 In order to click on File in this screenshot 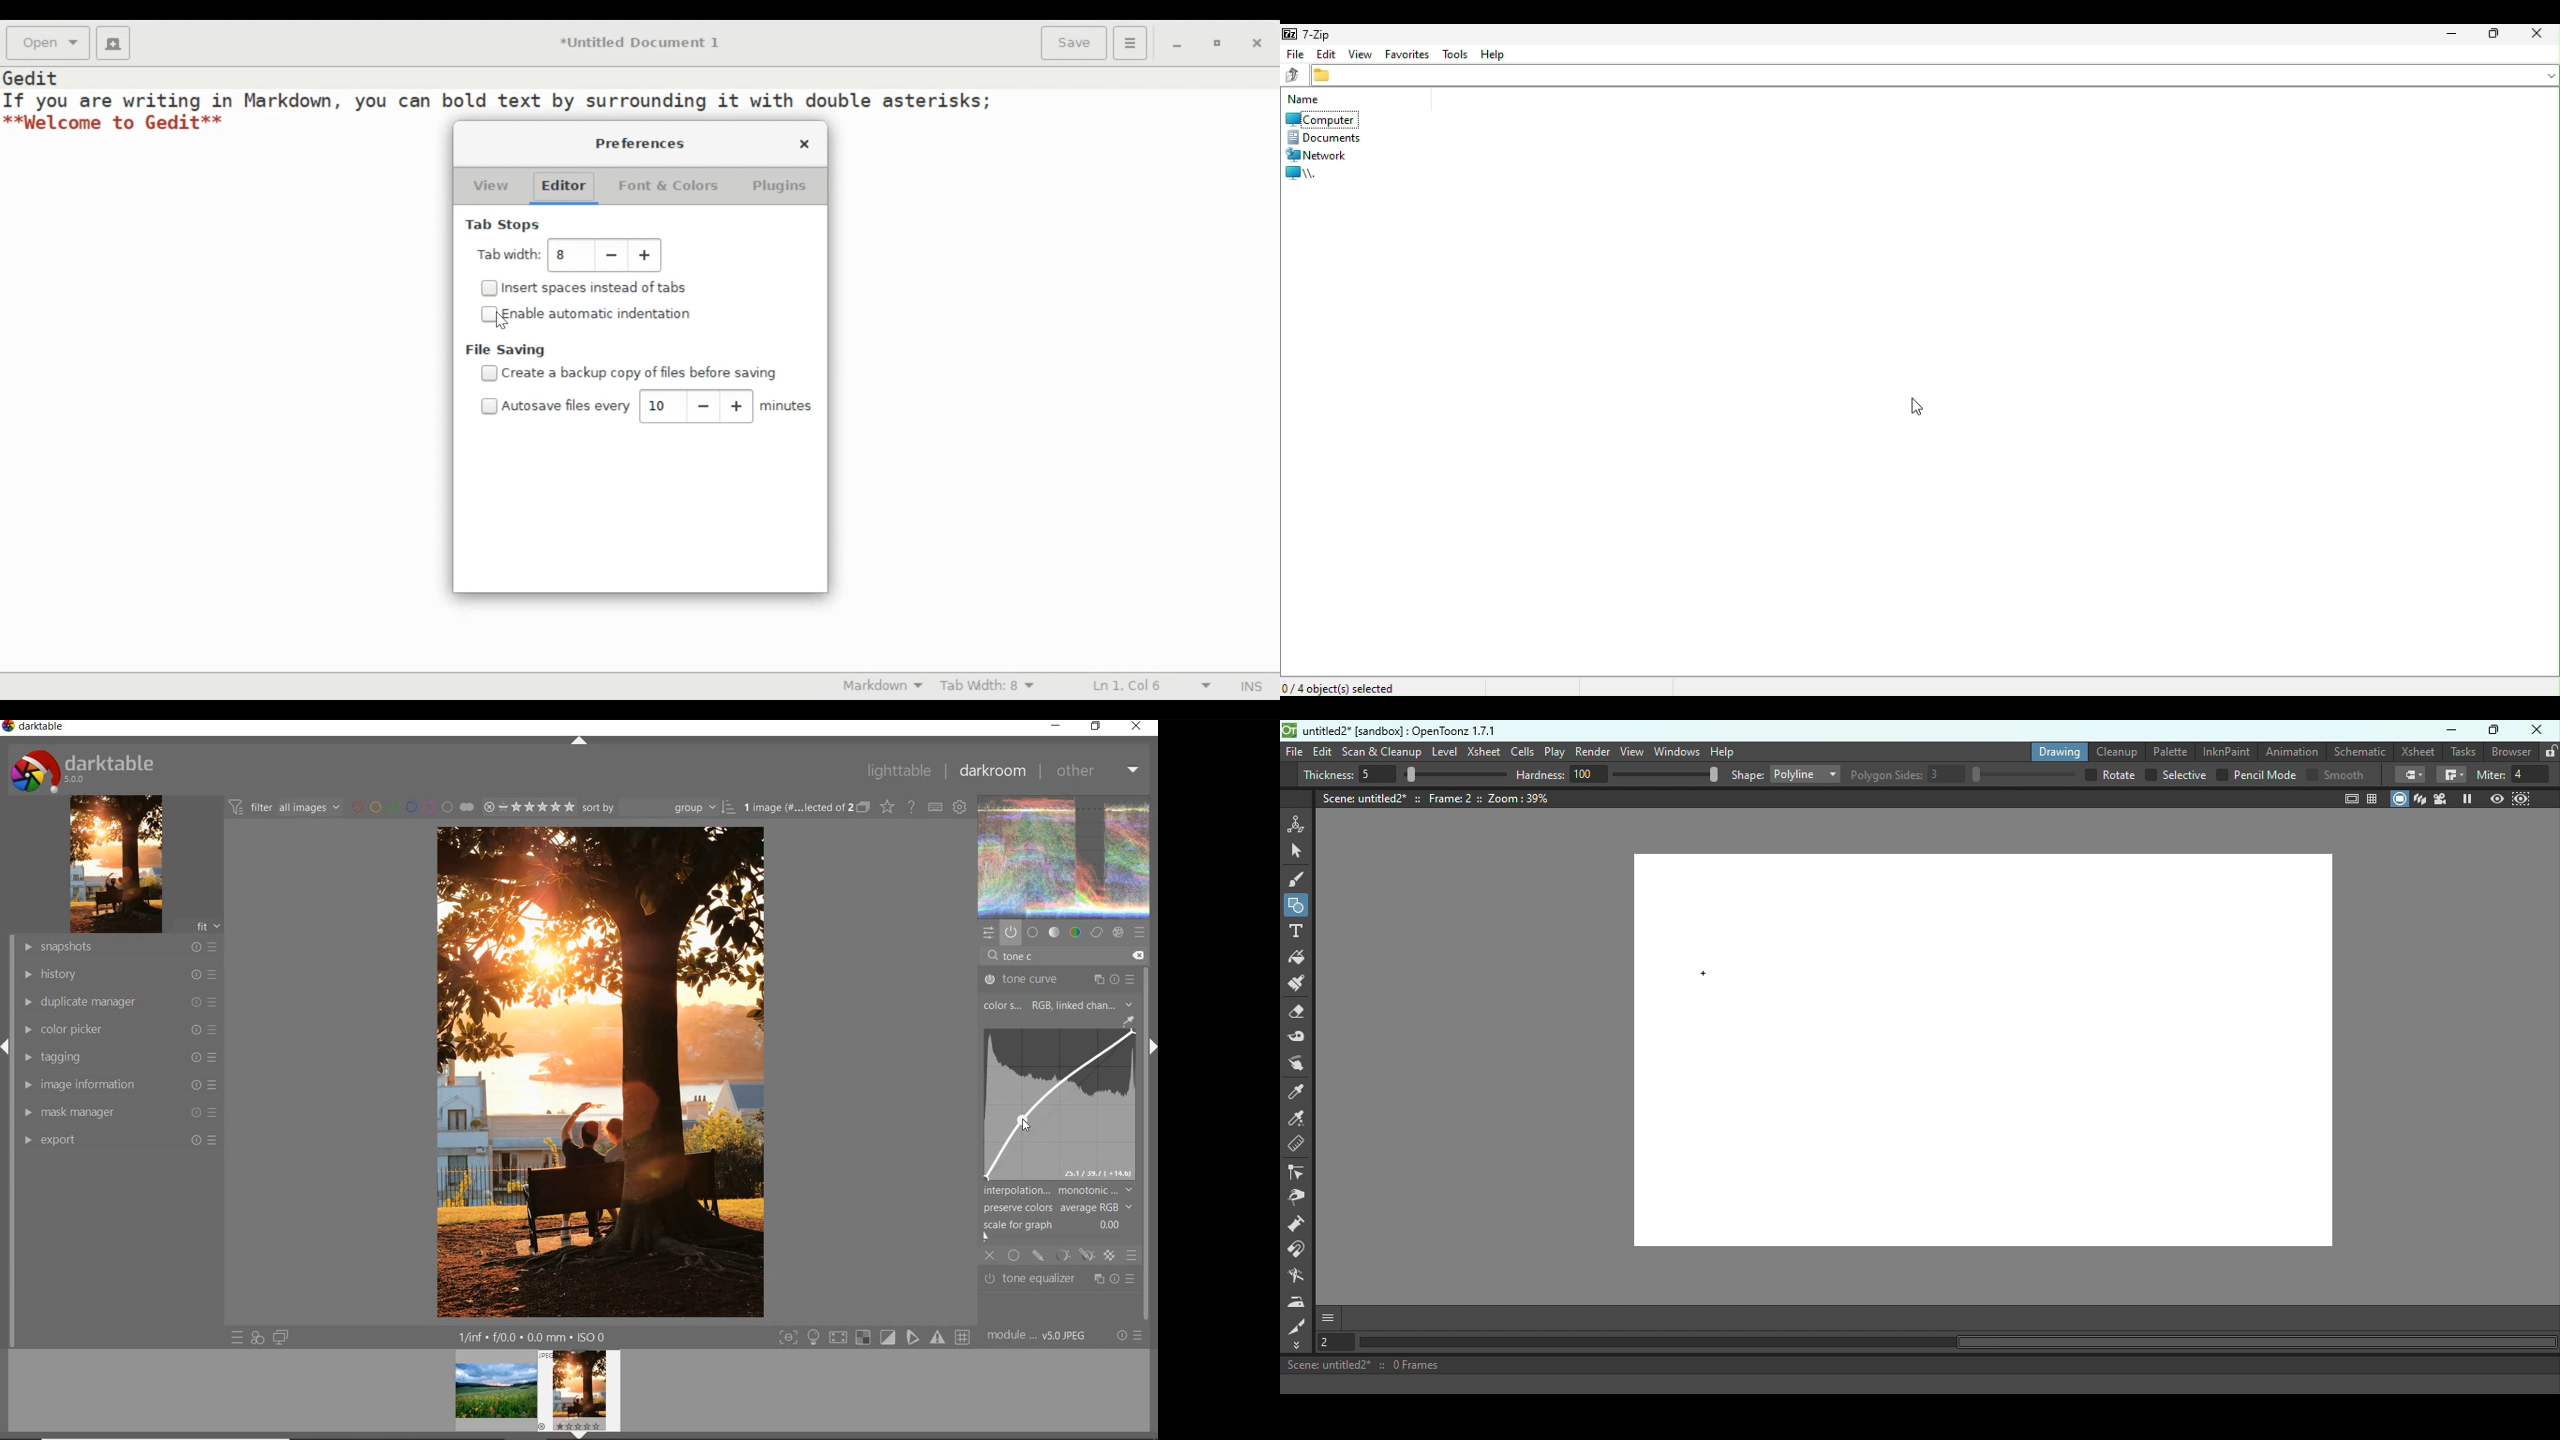, I will do `click(1293, 54)`.